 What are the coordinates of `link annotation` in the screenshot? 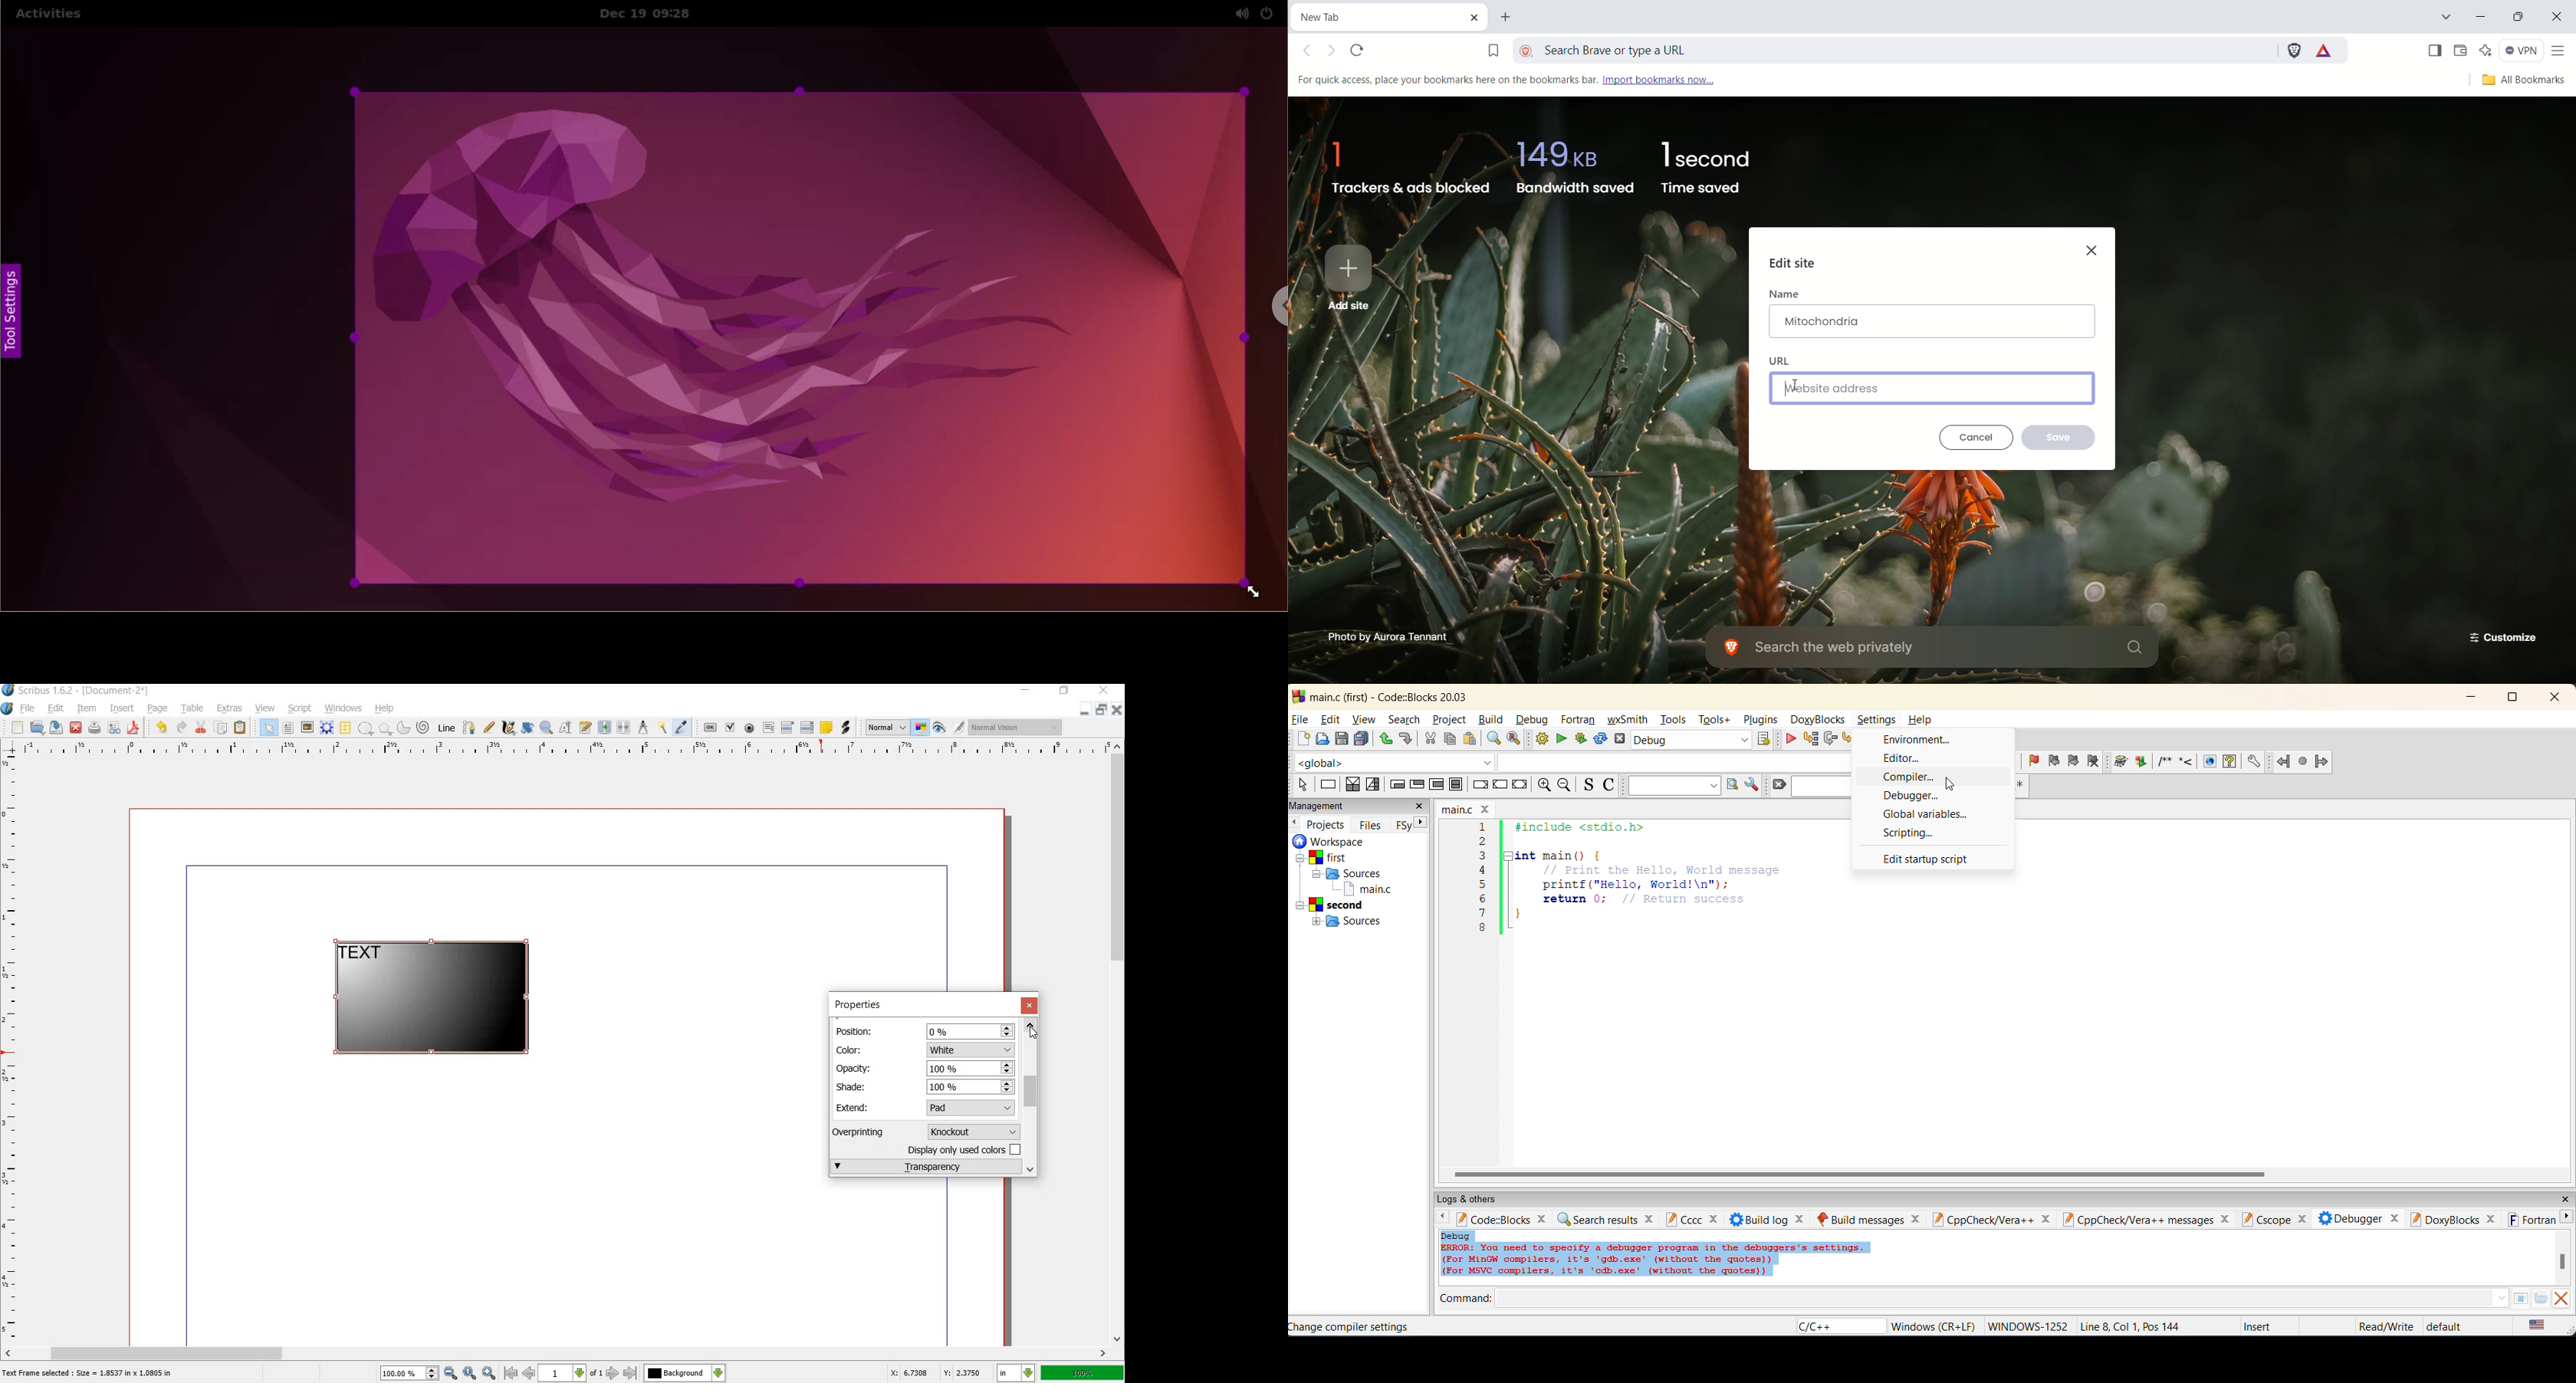 It's located at (845, 728).